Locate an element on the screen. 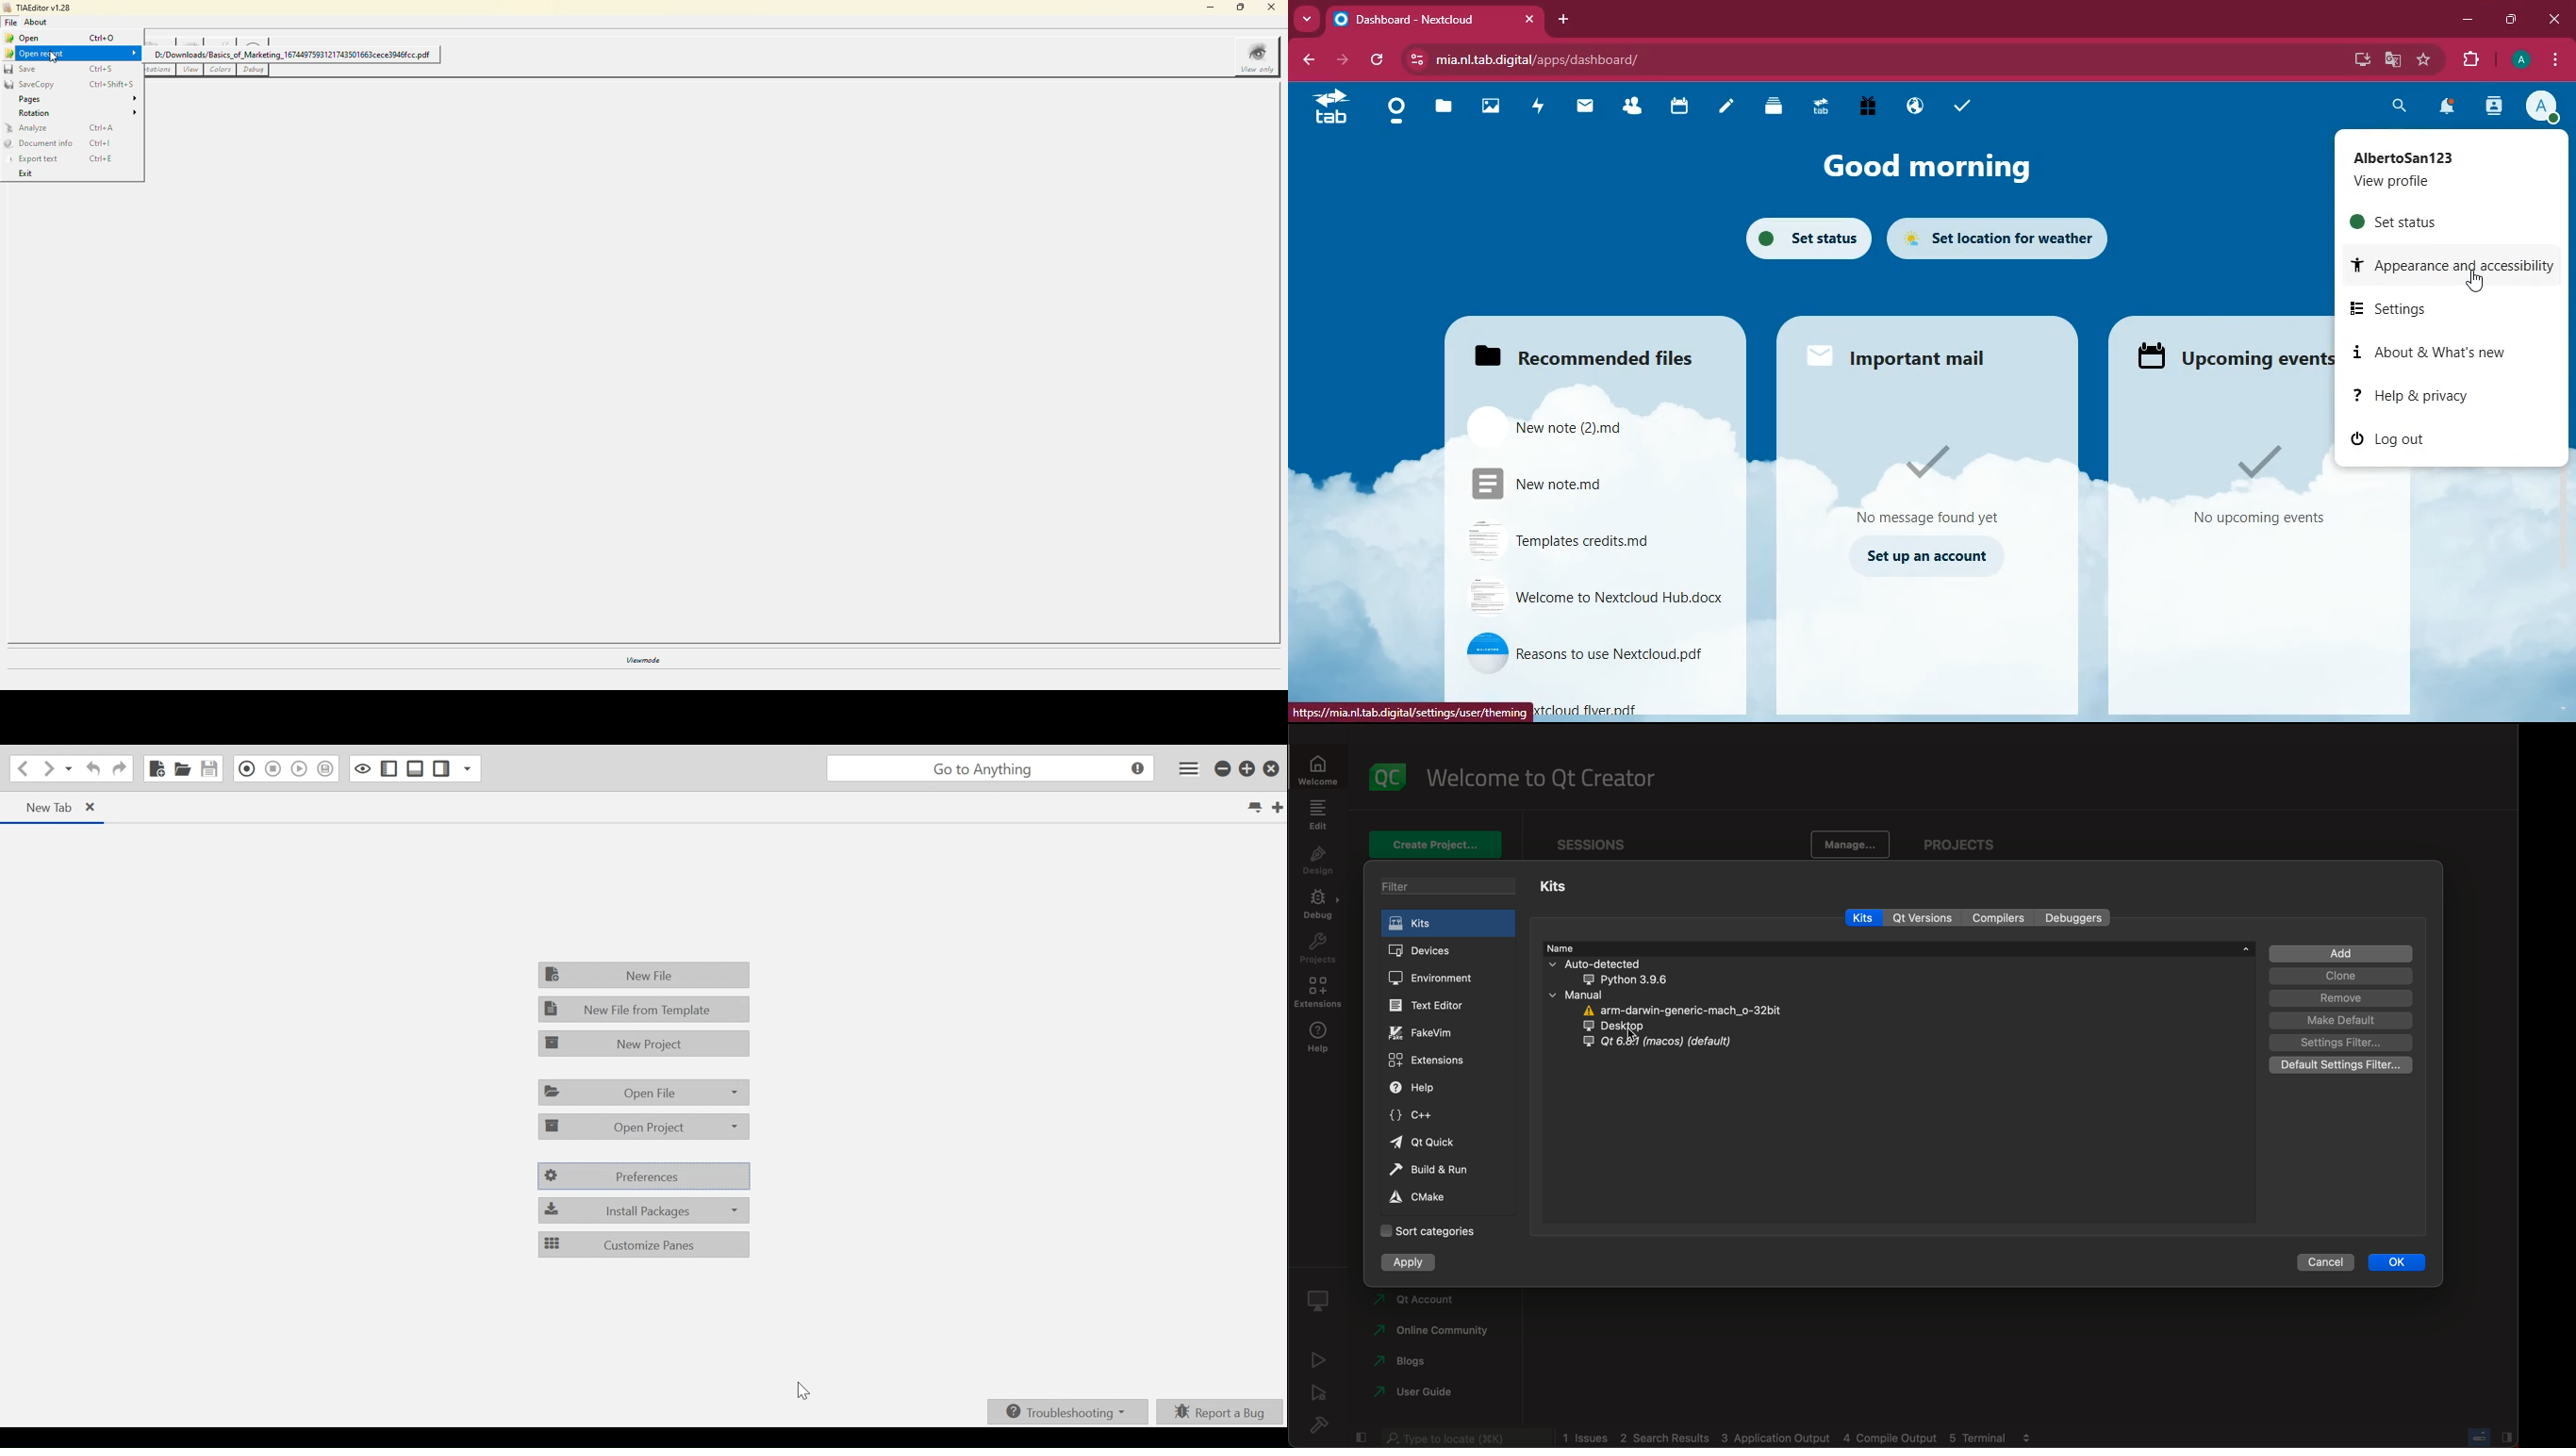  close is located at coordinates (2552, 19).